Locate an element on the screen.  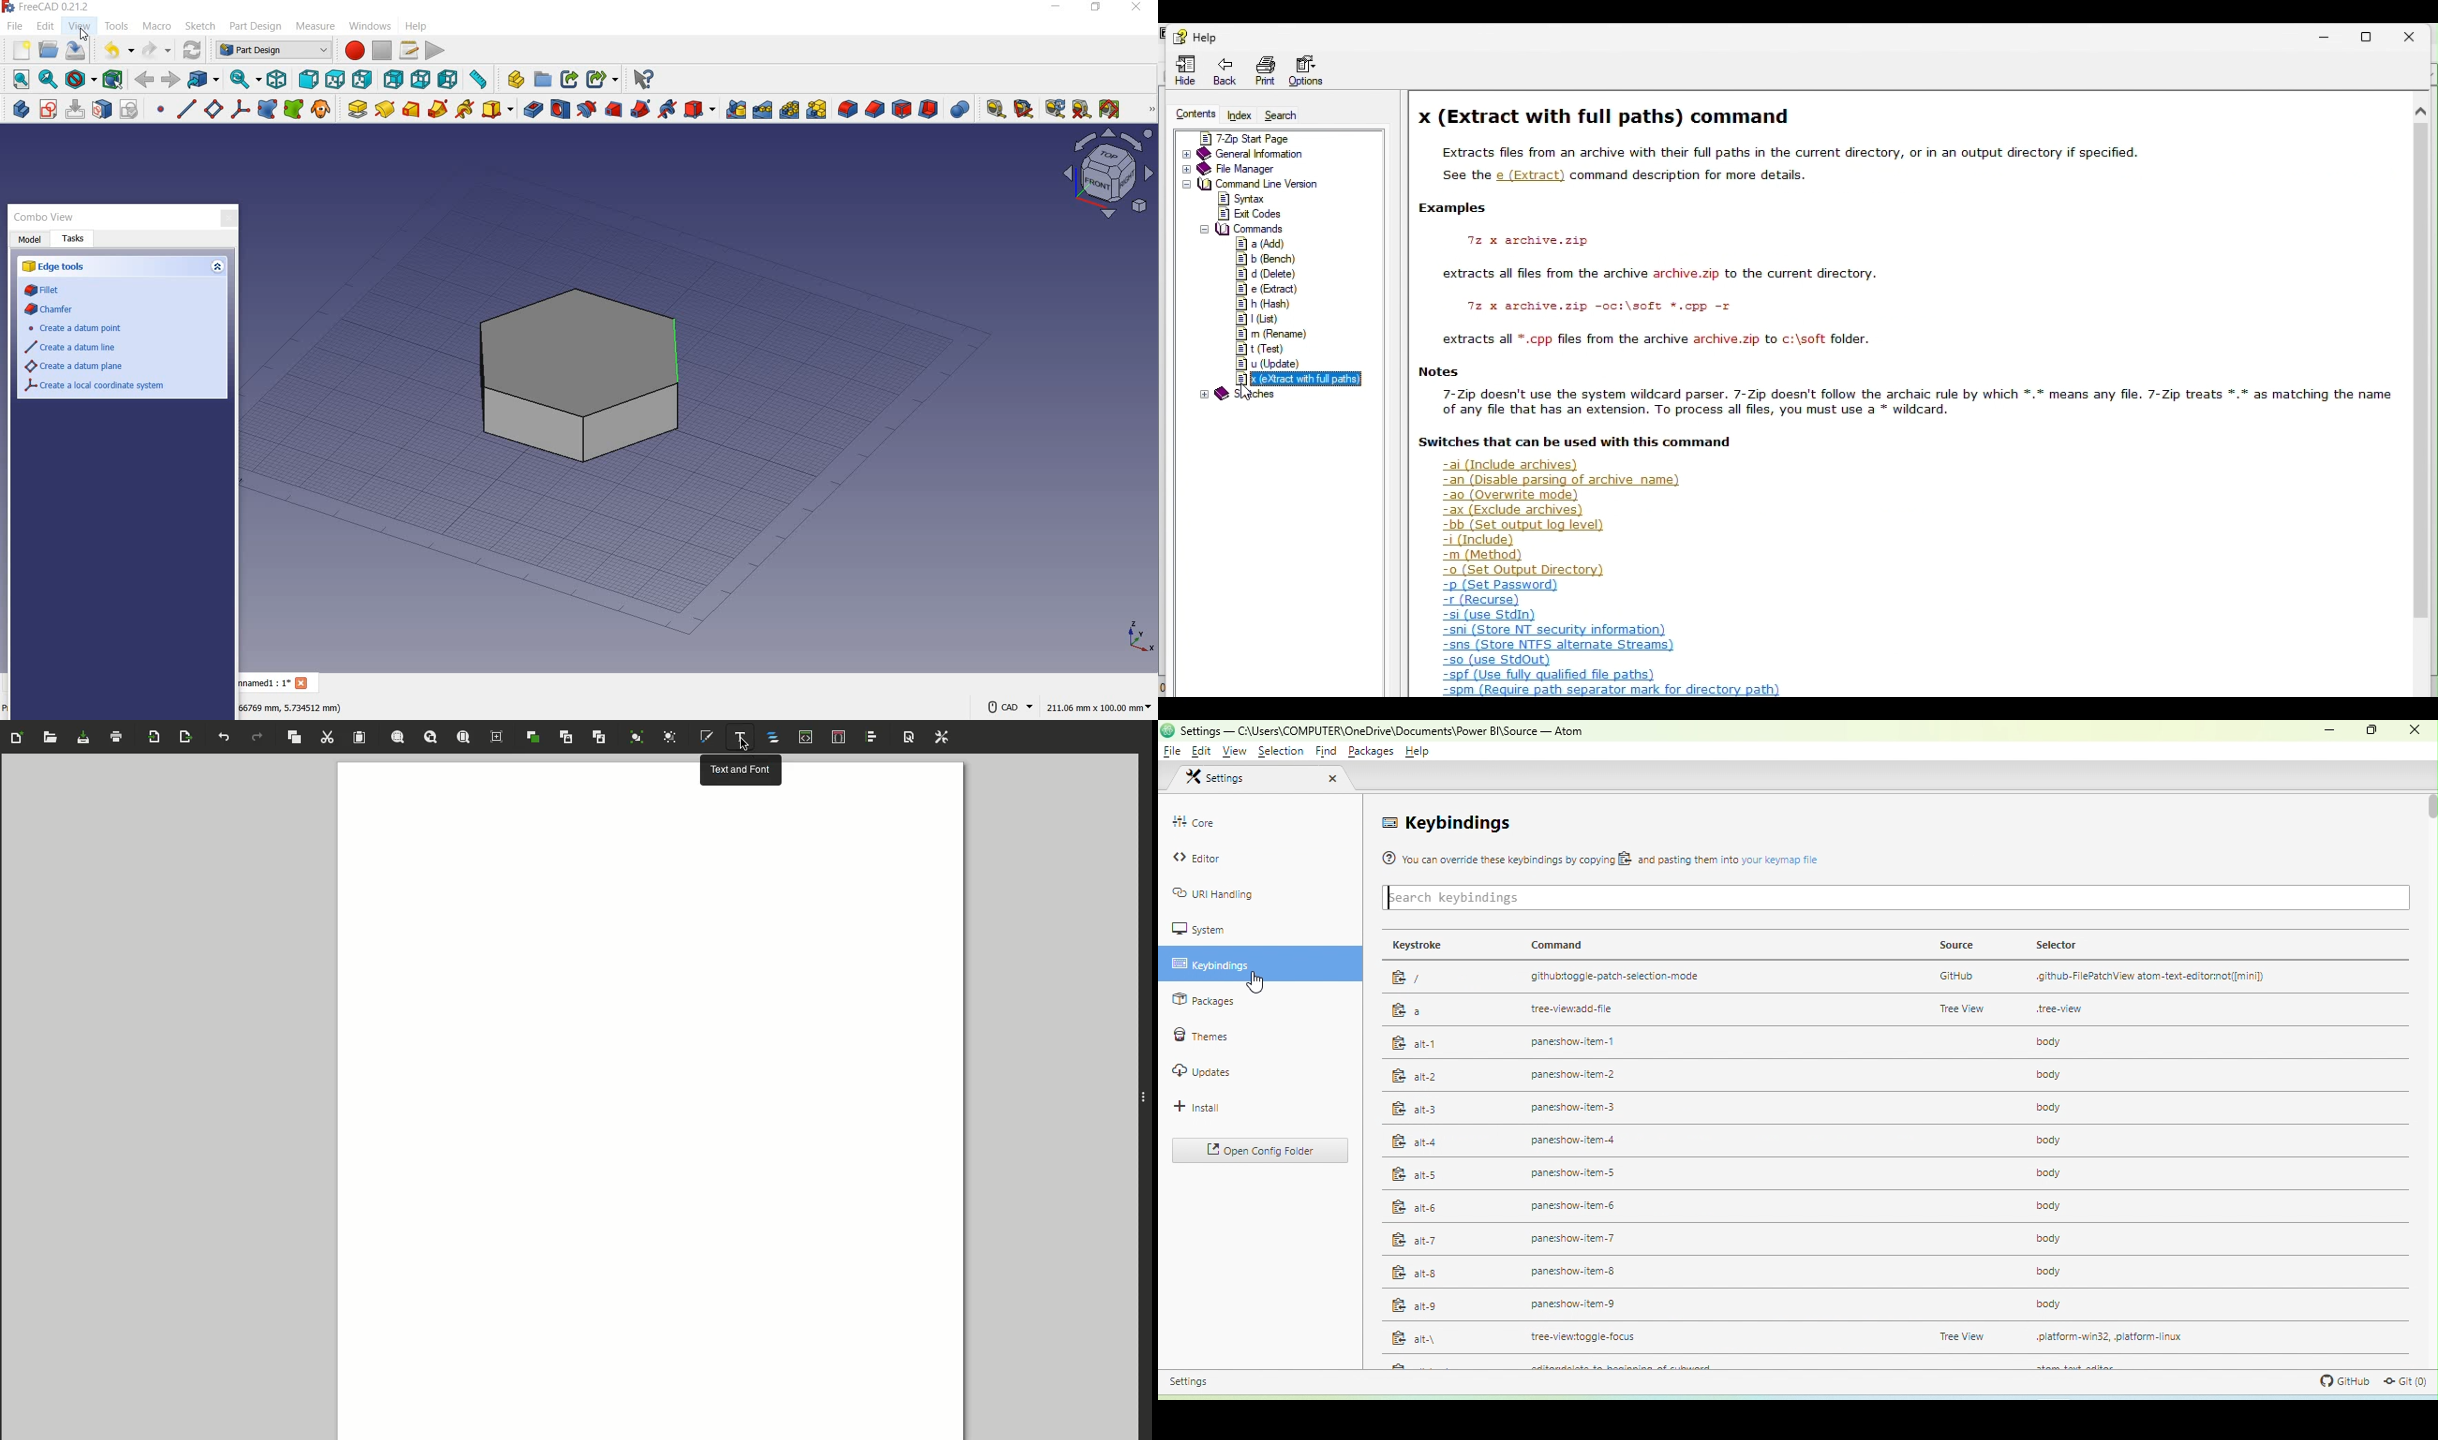
selector is located at coordinates (2164, 1153).